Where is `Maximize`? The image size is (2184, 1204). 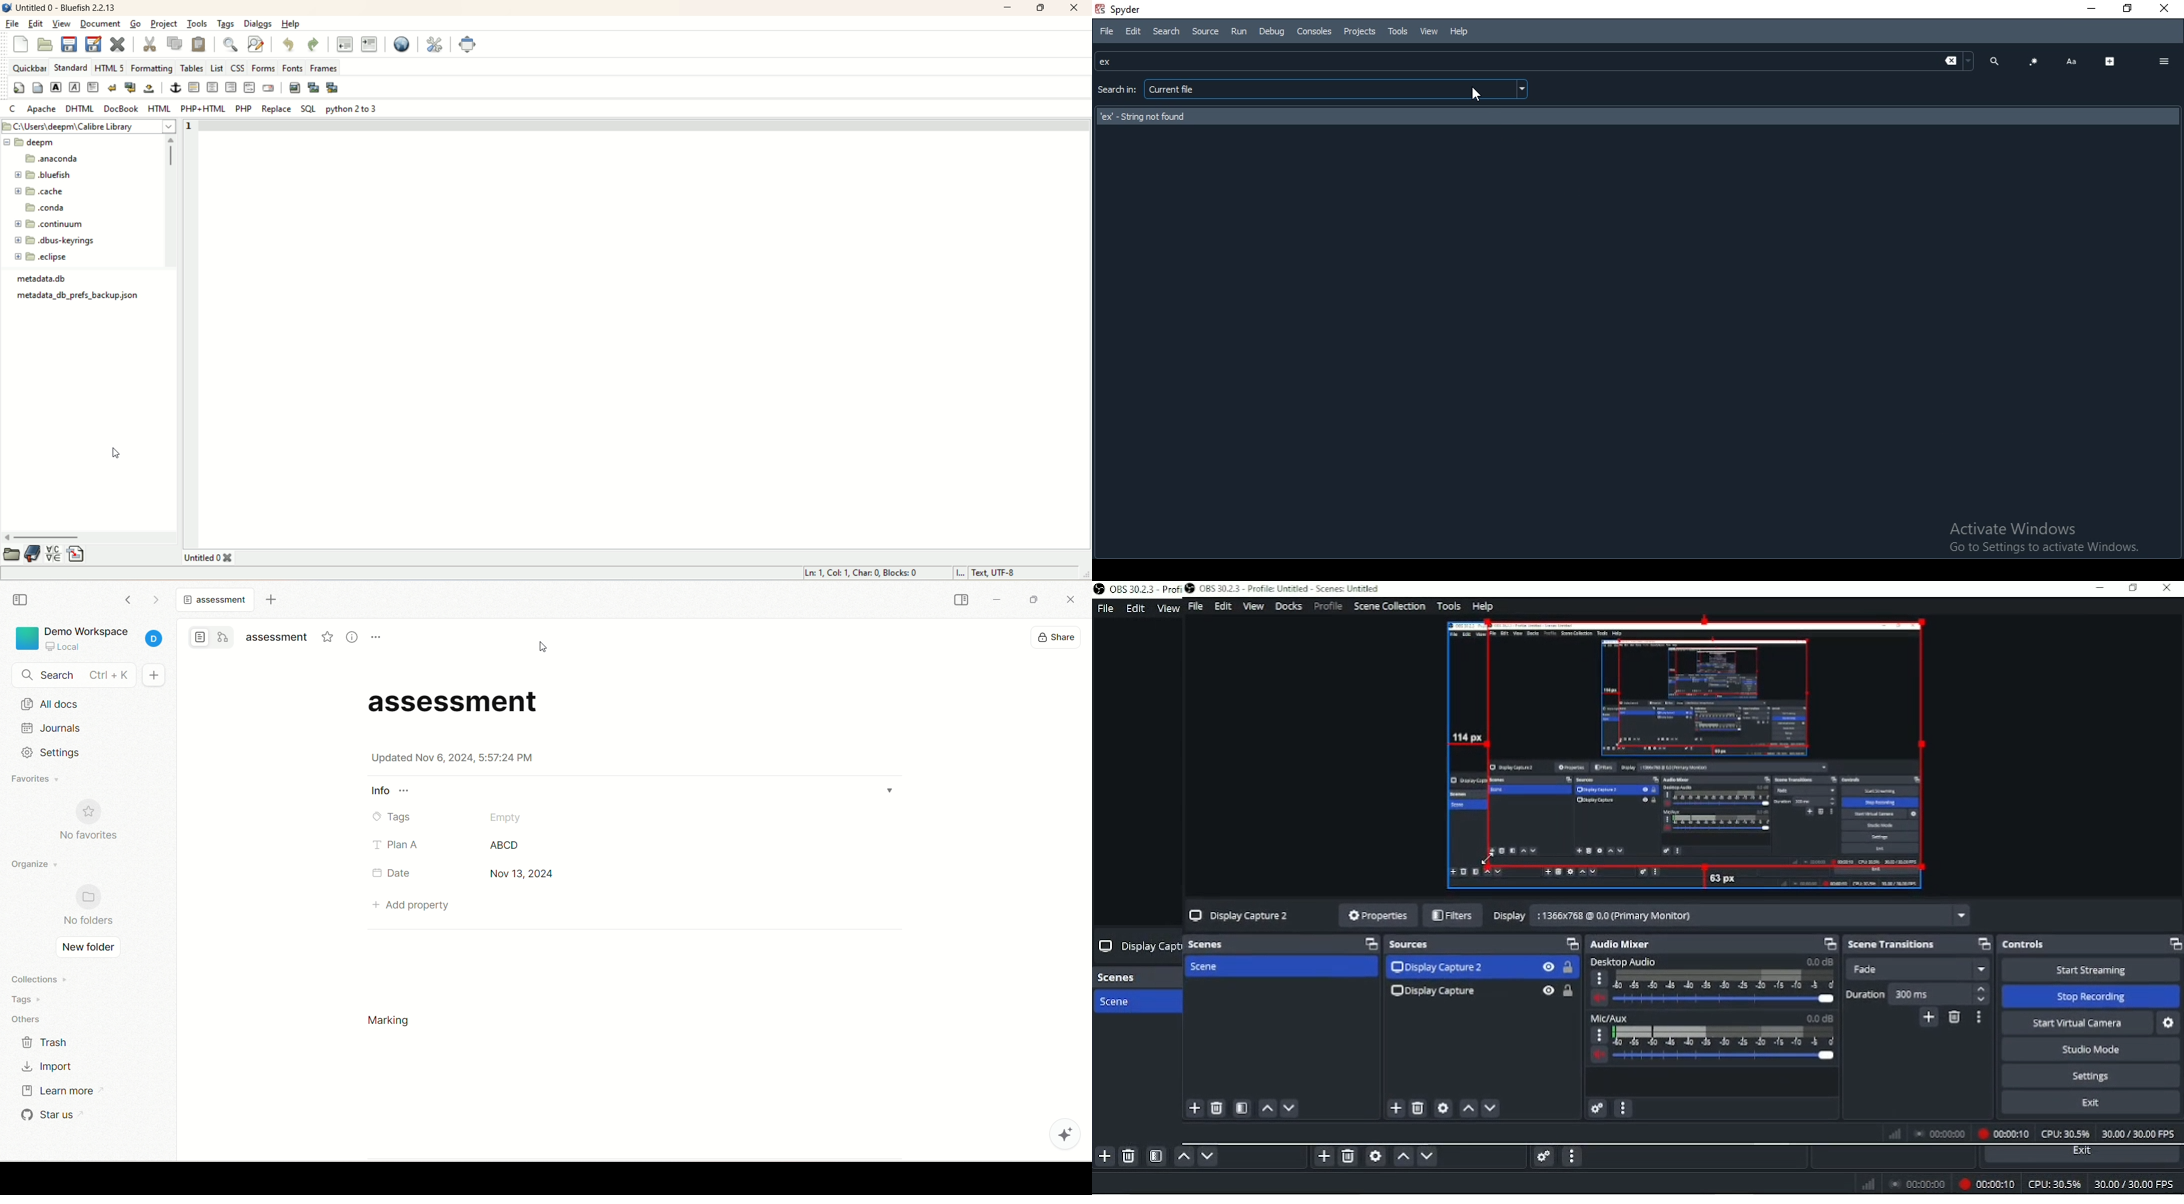
Maximize is located at coordinates (1984, 944).